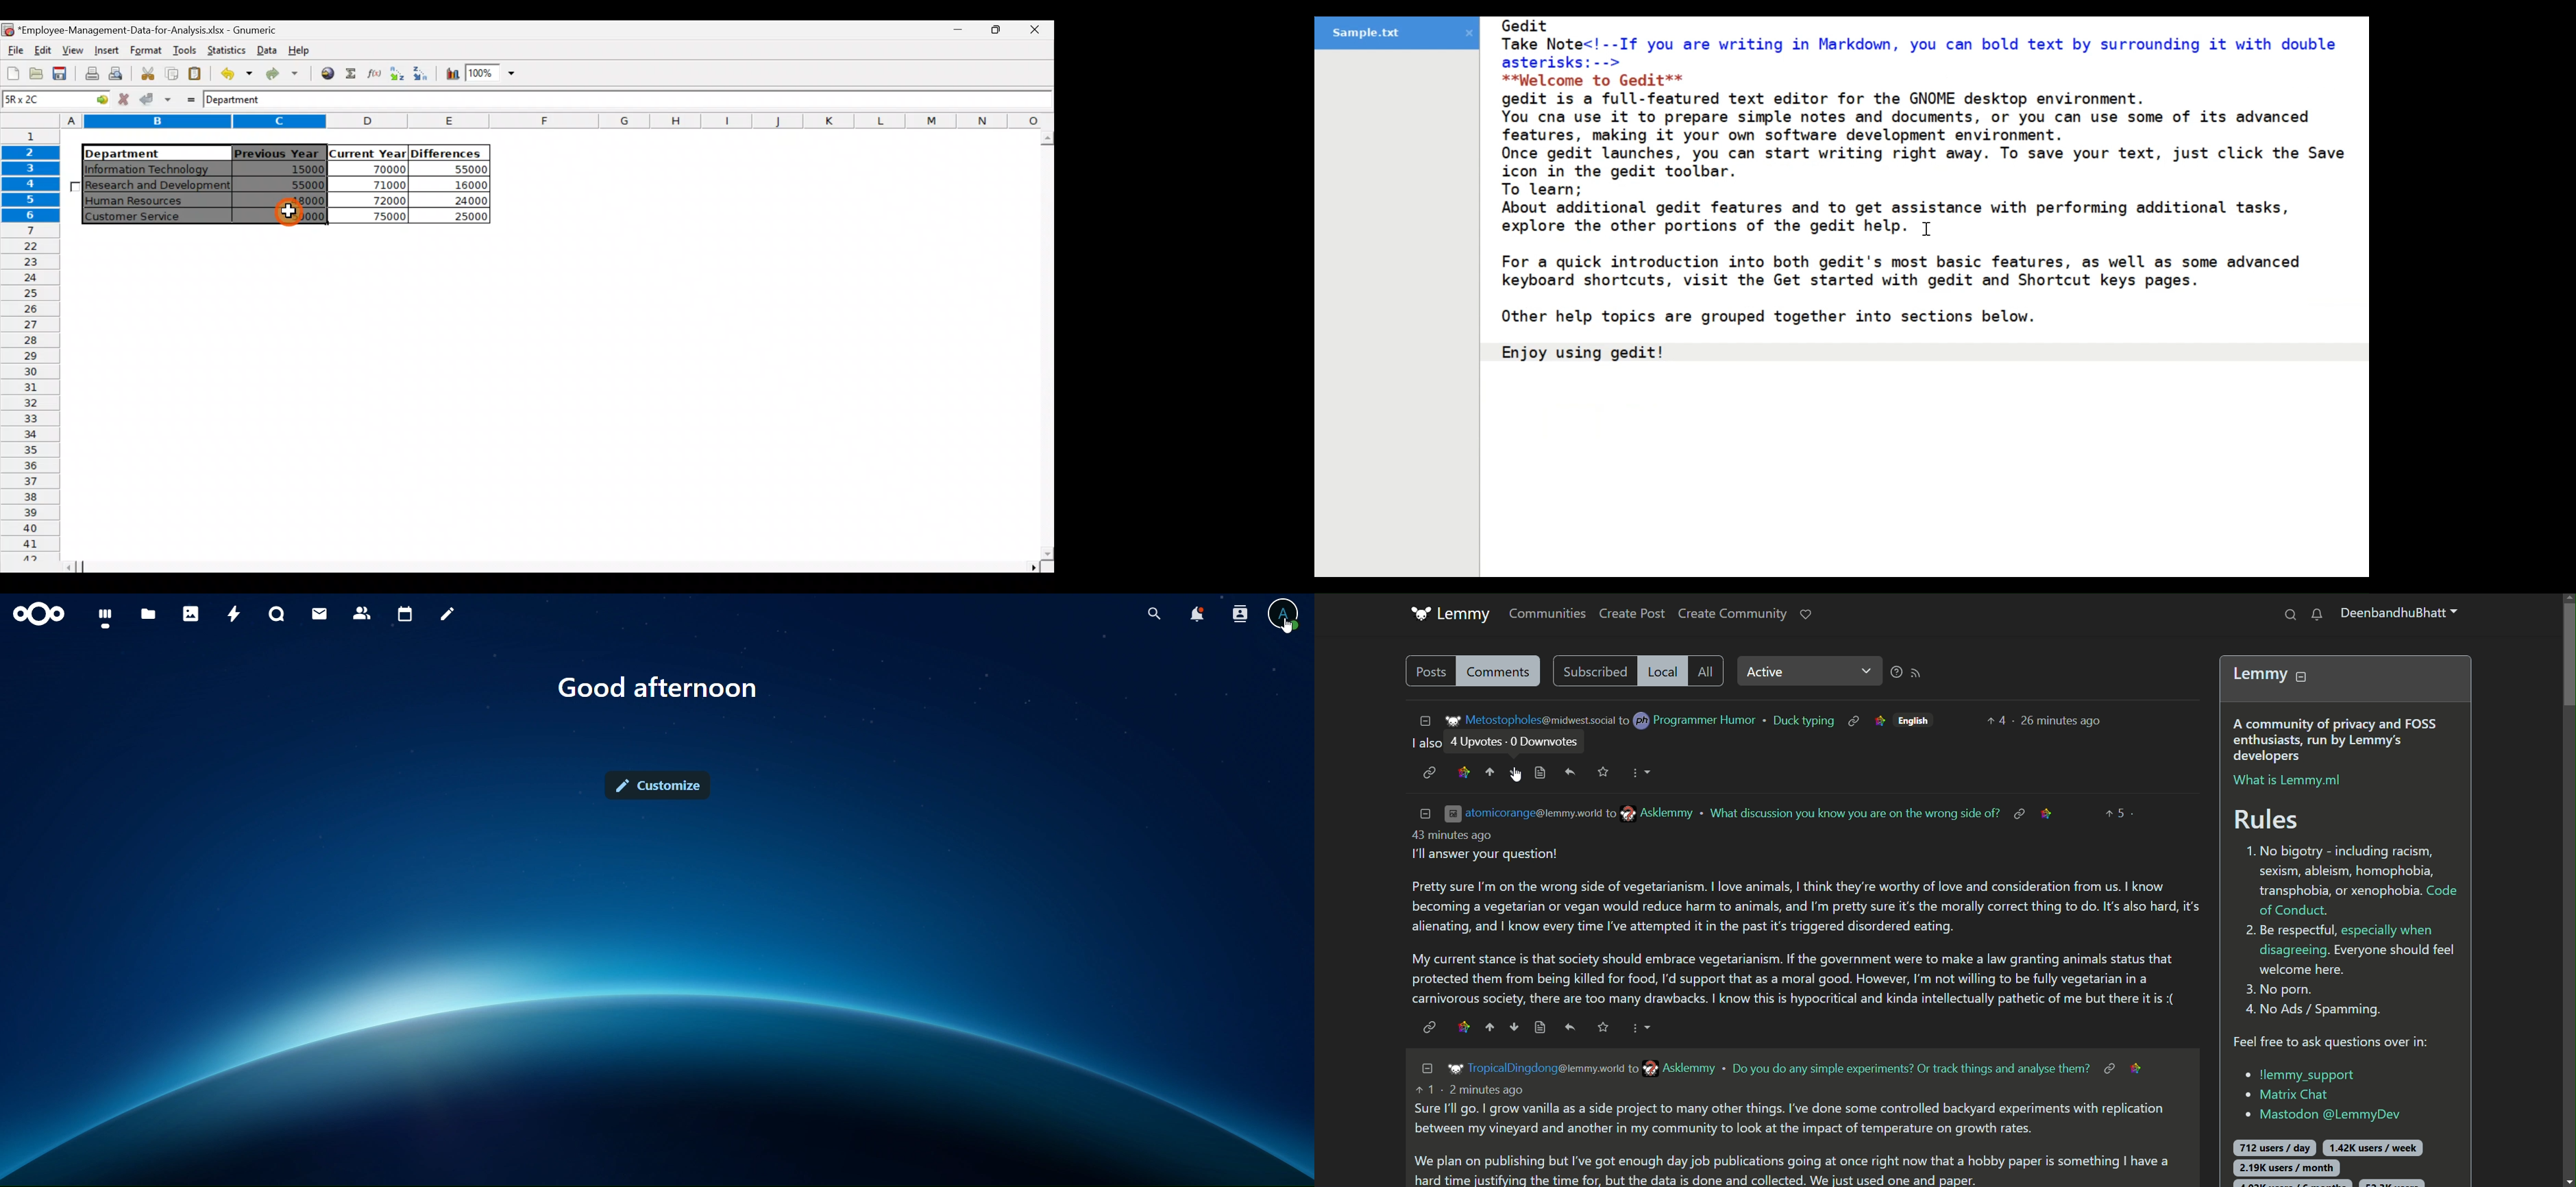 Image resolution: width=2576 pixels, height=1204 pixels. What do you see at coordinates (233, 616) in the screenshot?
I see `activity` at bounding box center [233, 616].